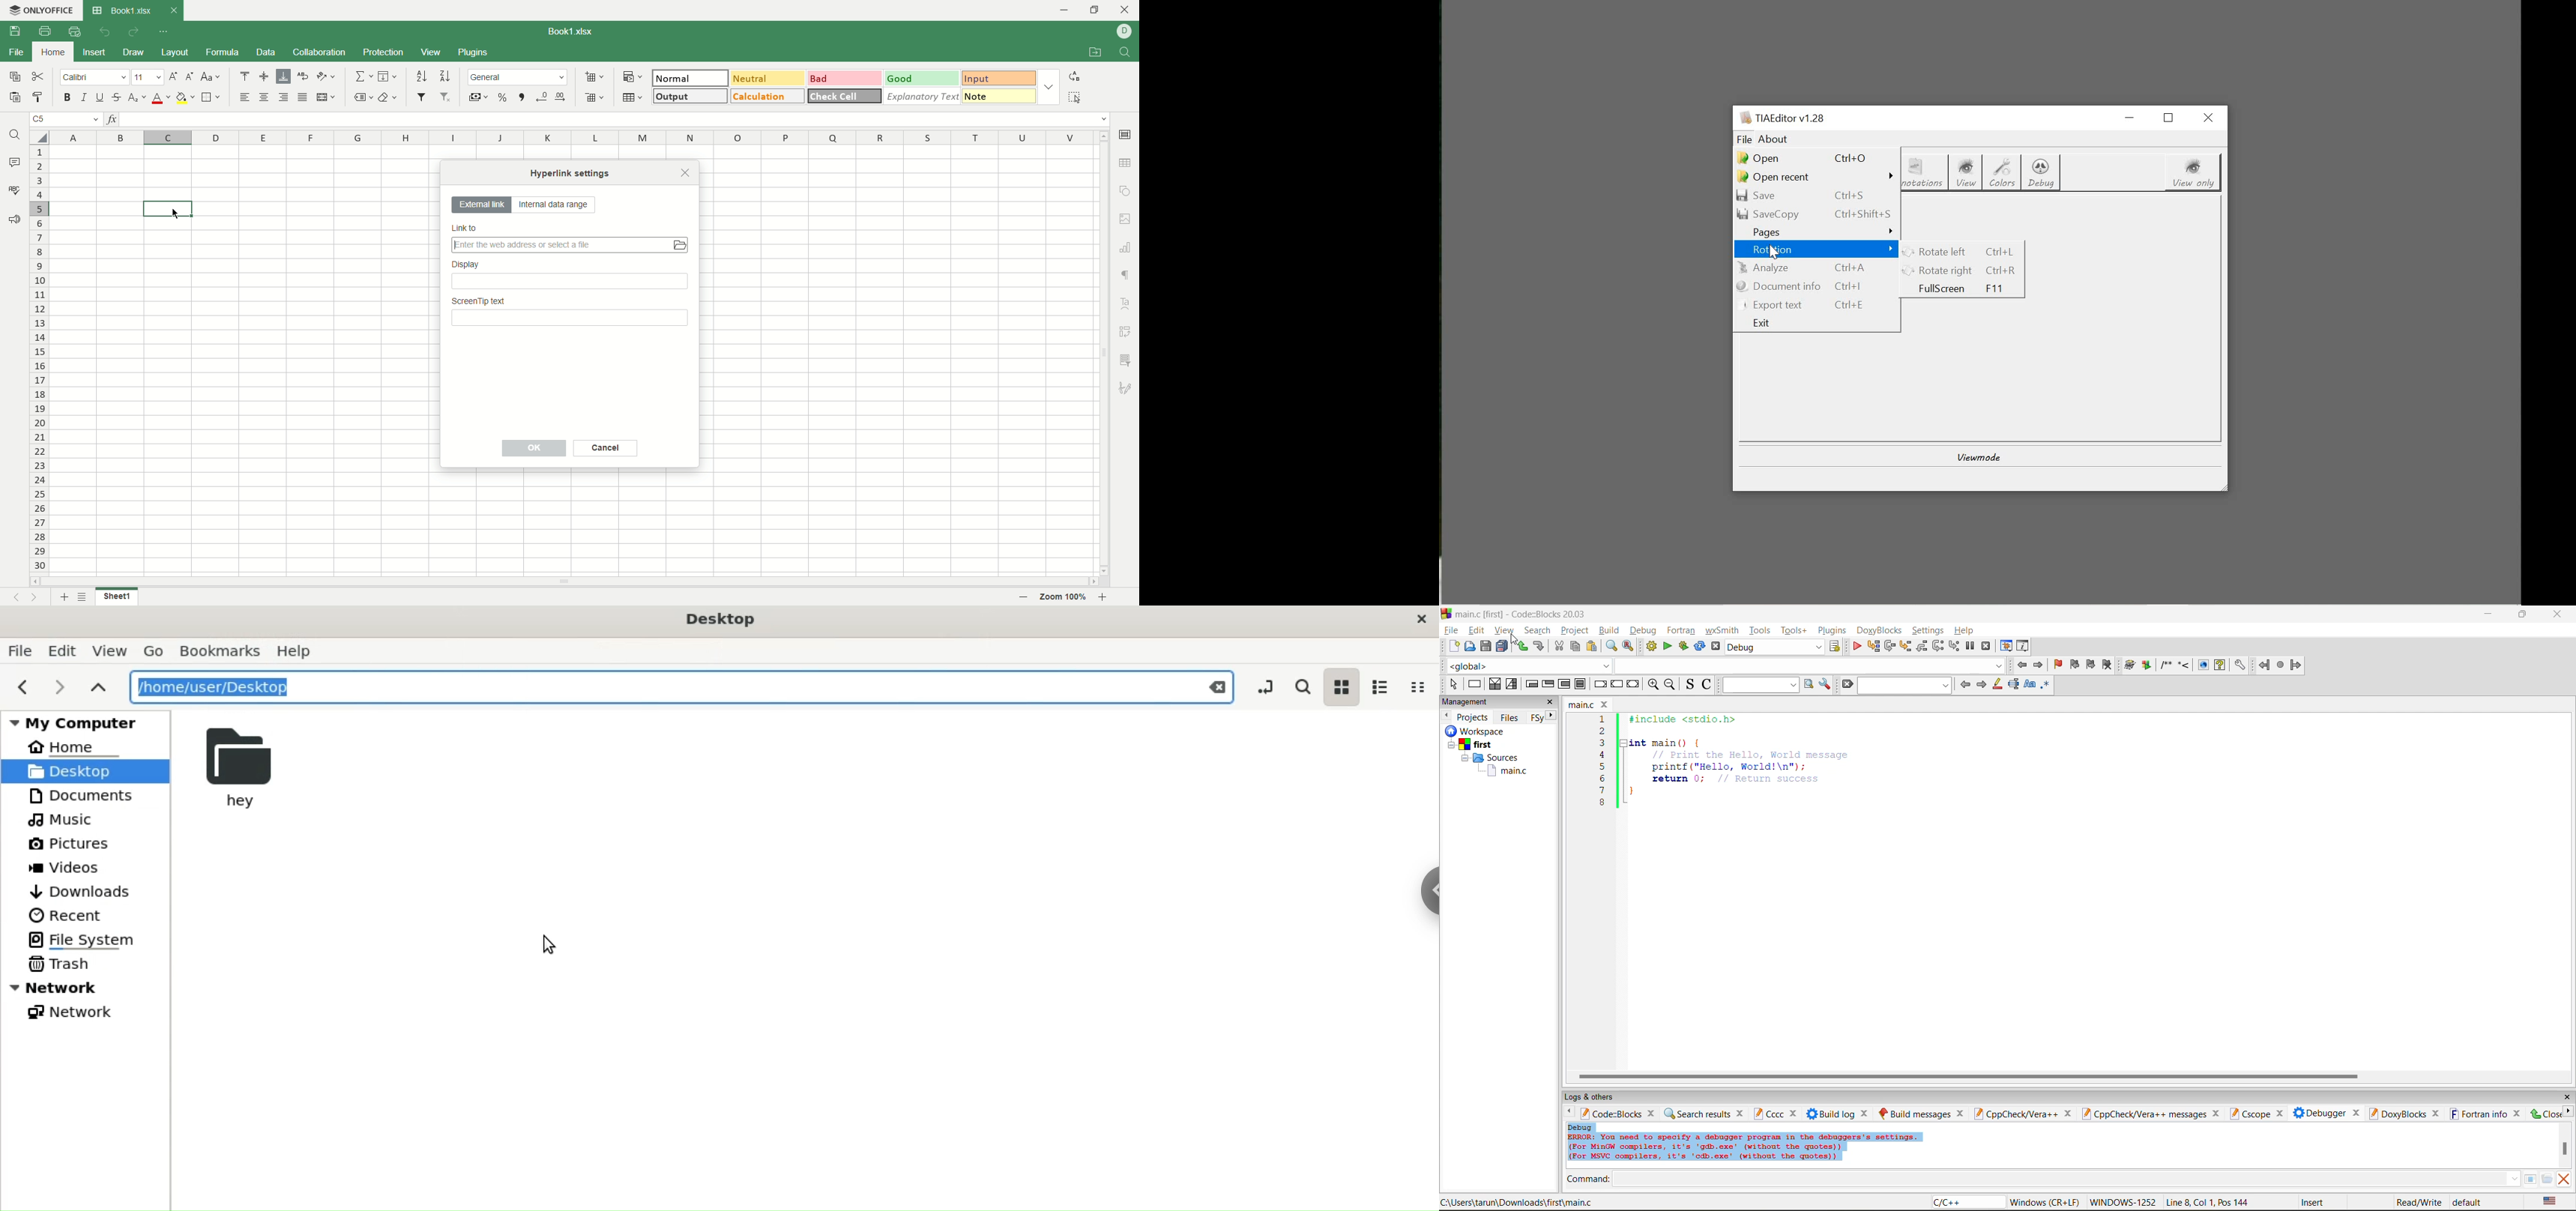 Image resolution: width=2576 pixels, height=1232 pixels. What do you see at coordinates (116, 97) in the screenshot?
I see `strikethrough` at bounding box center [116, 97].